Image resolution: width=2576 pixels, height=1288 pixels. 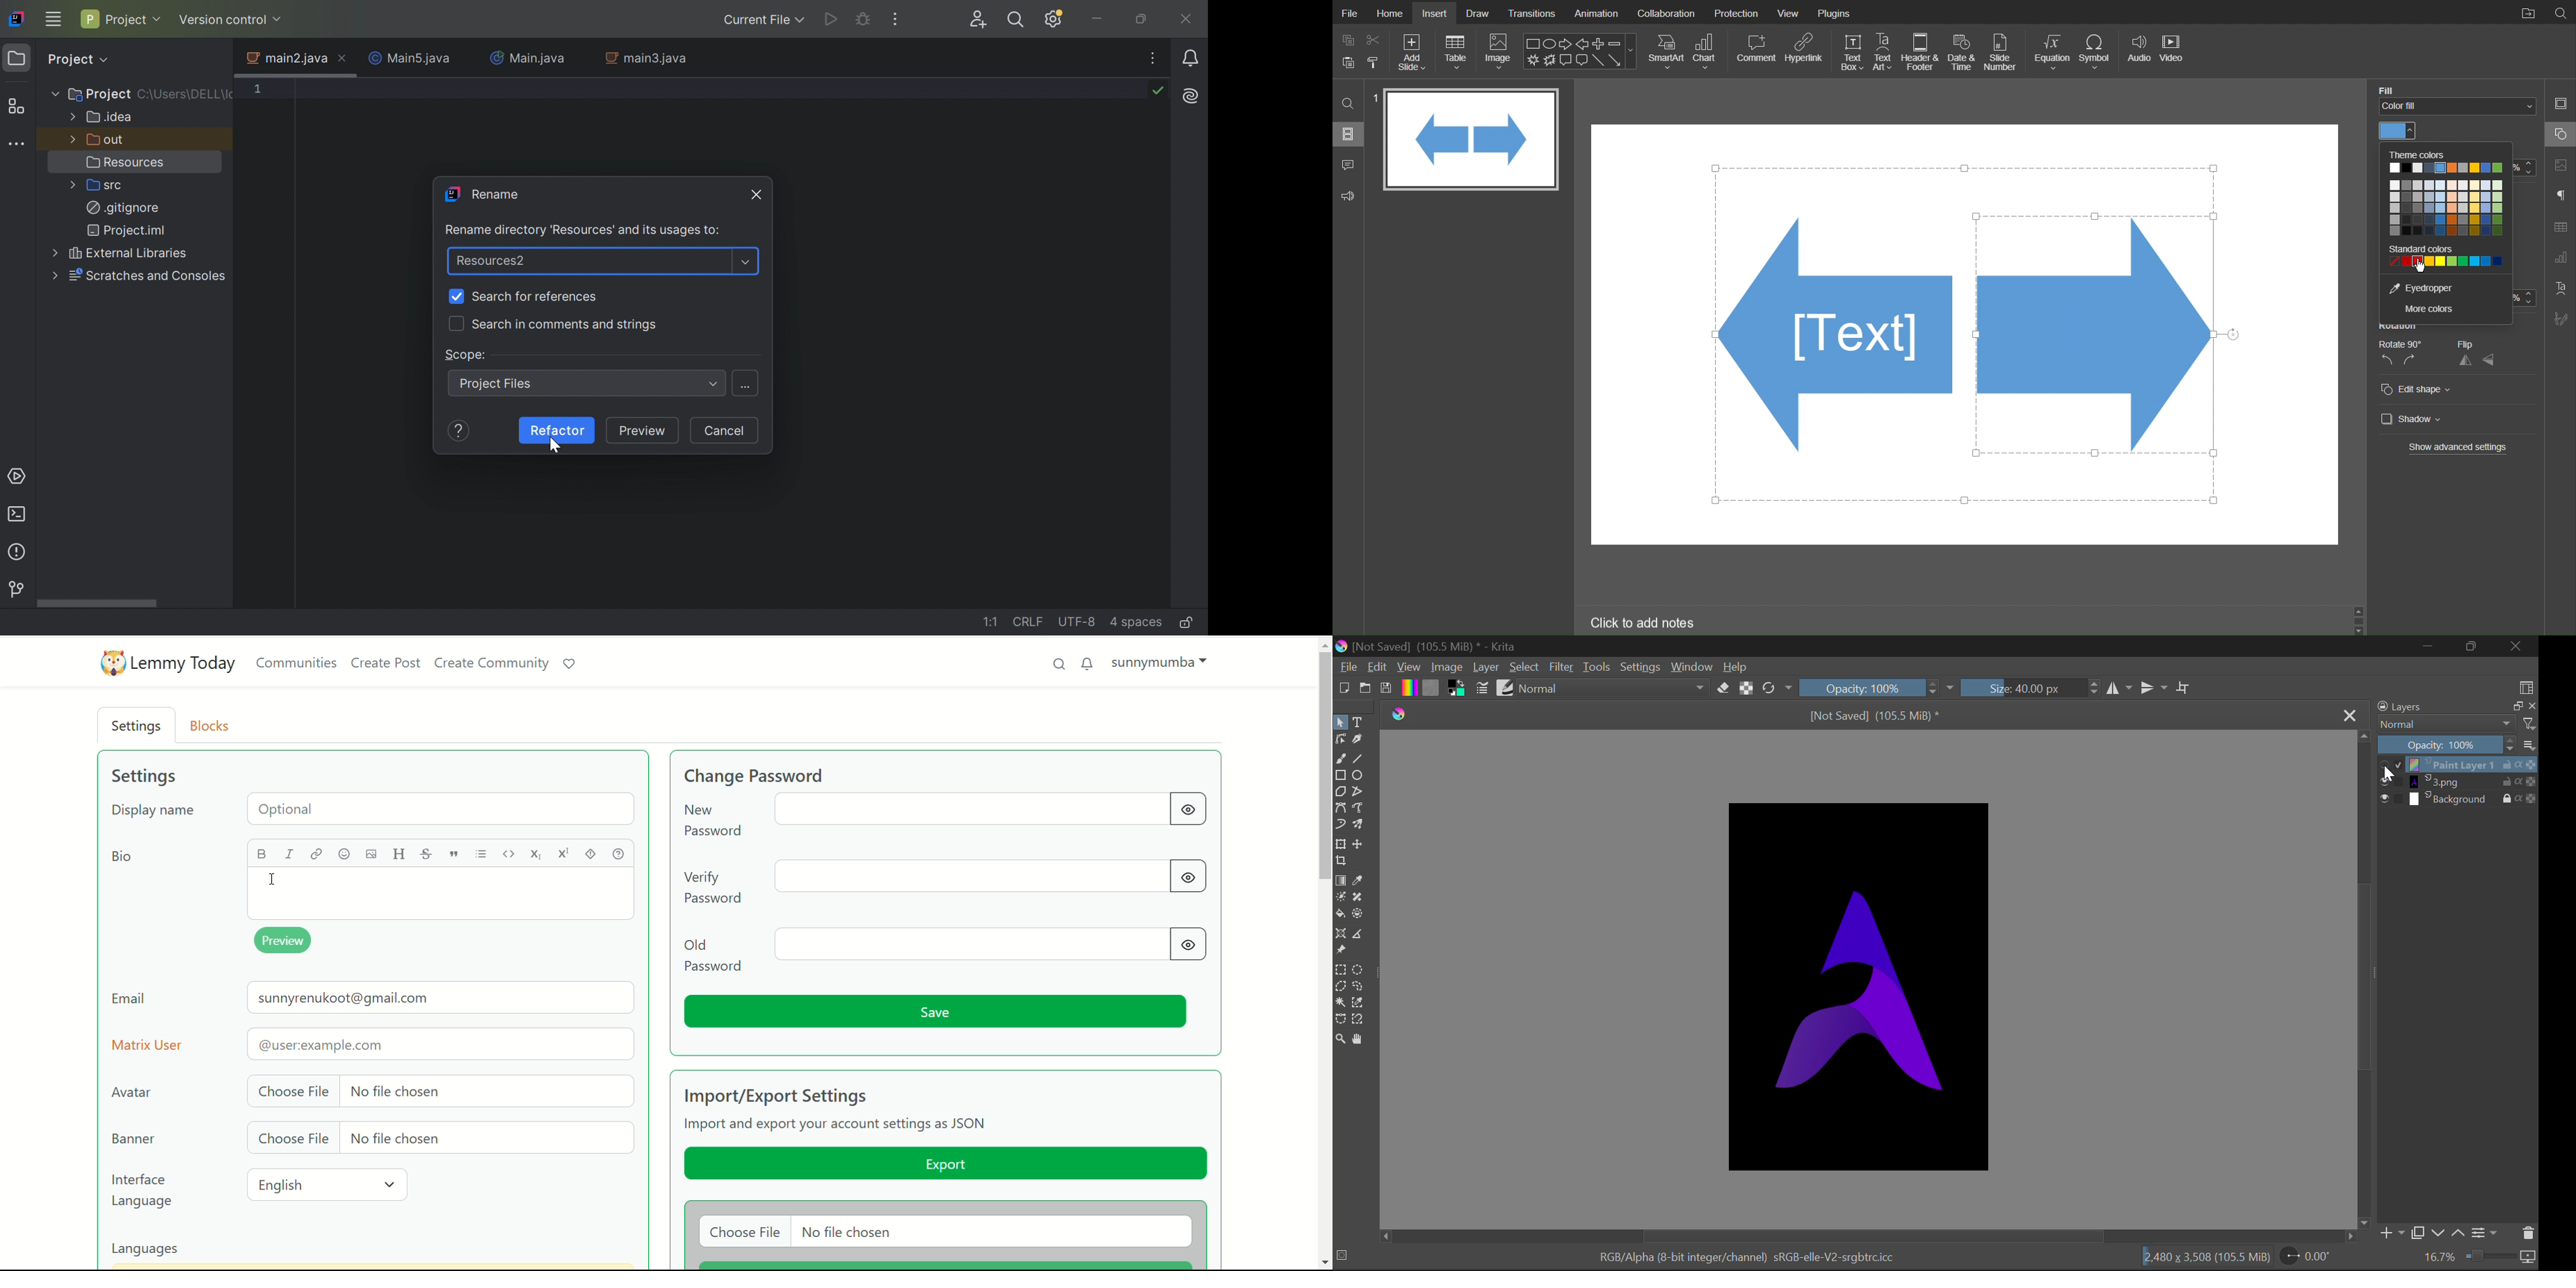 What do you see at coordinates (2184, 687) in the screenshot?
I see `Crop` at bounding box center [2184, 687].